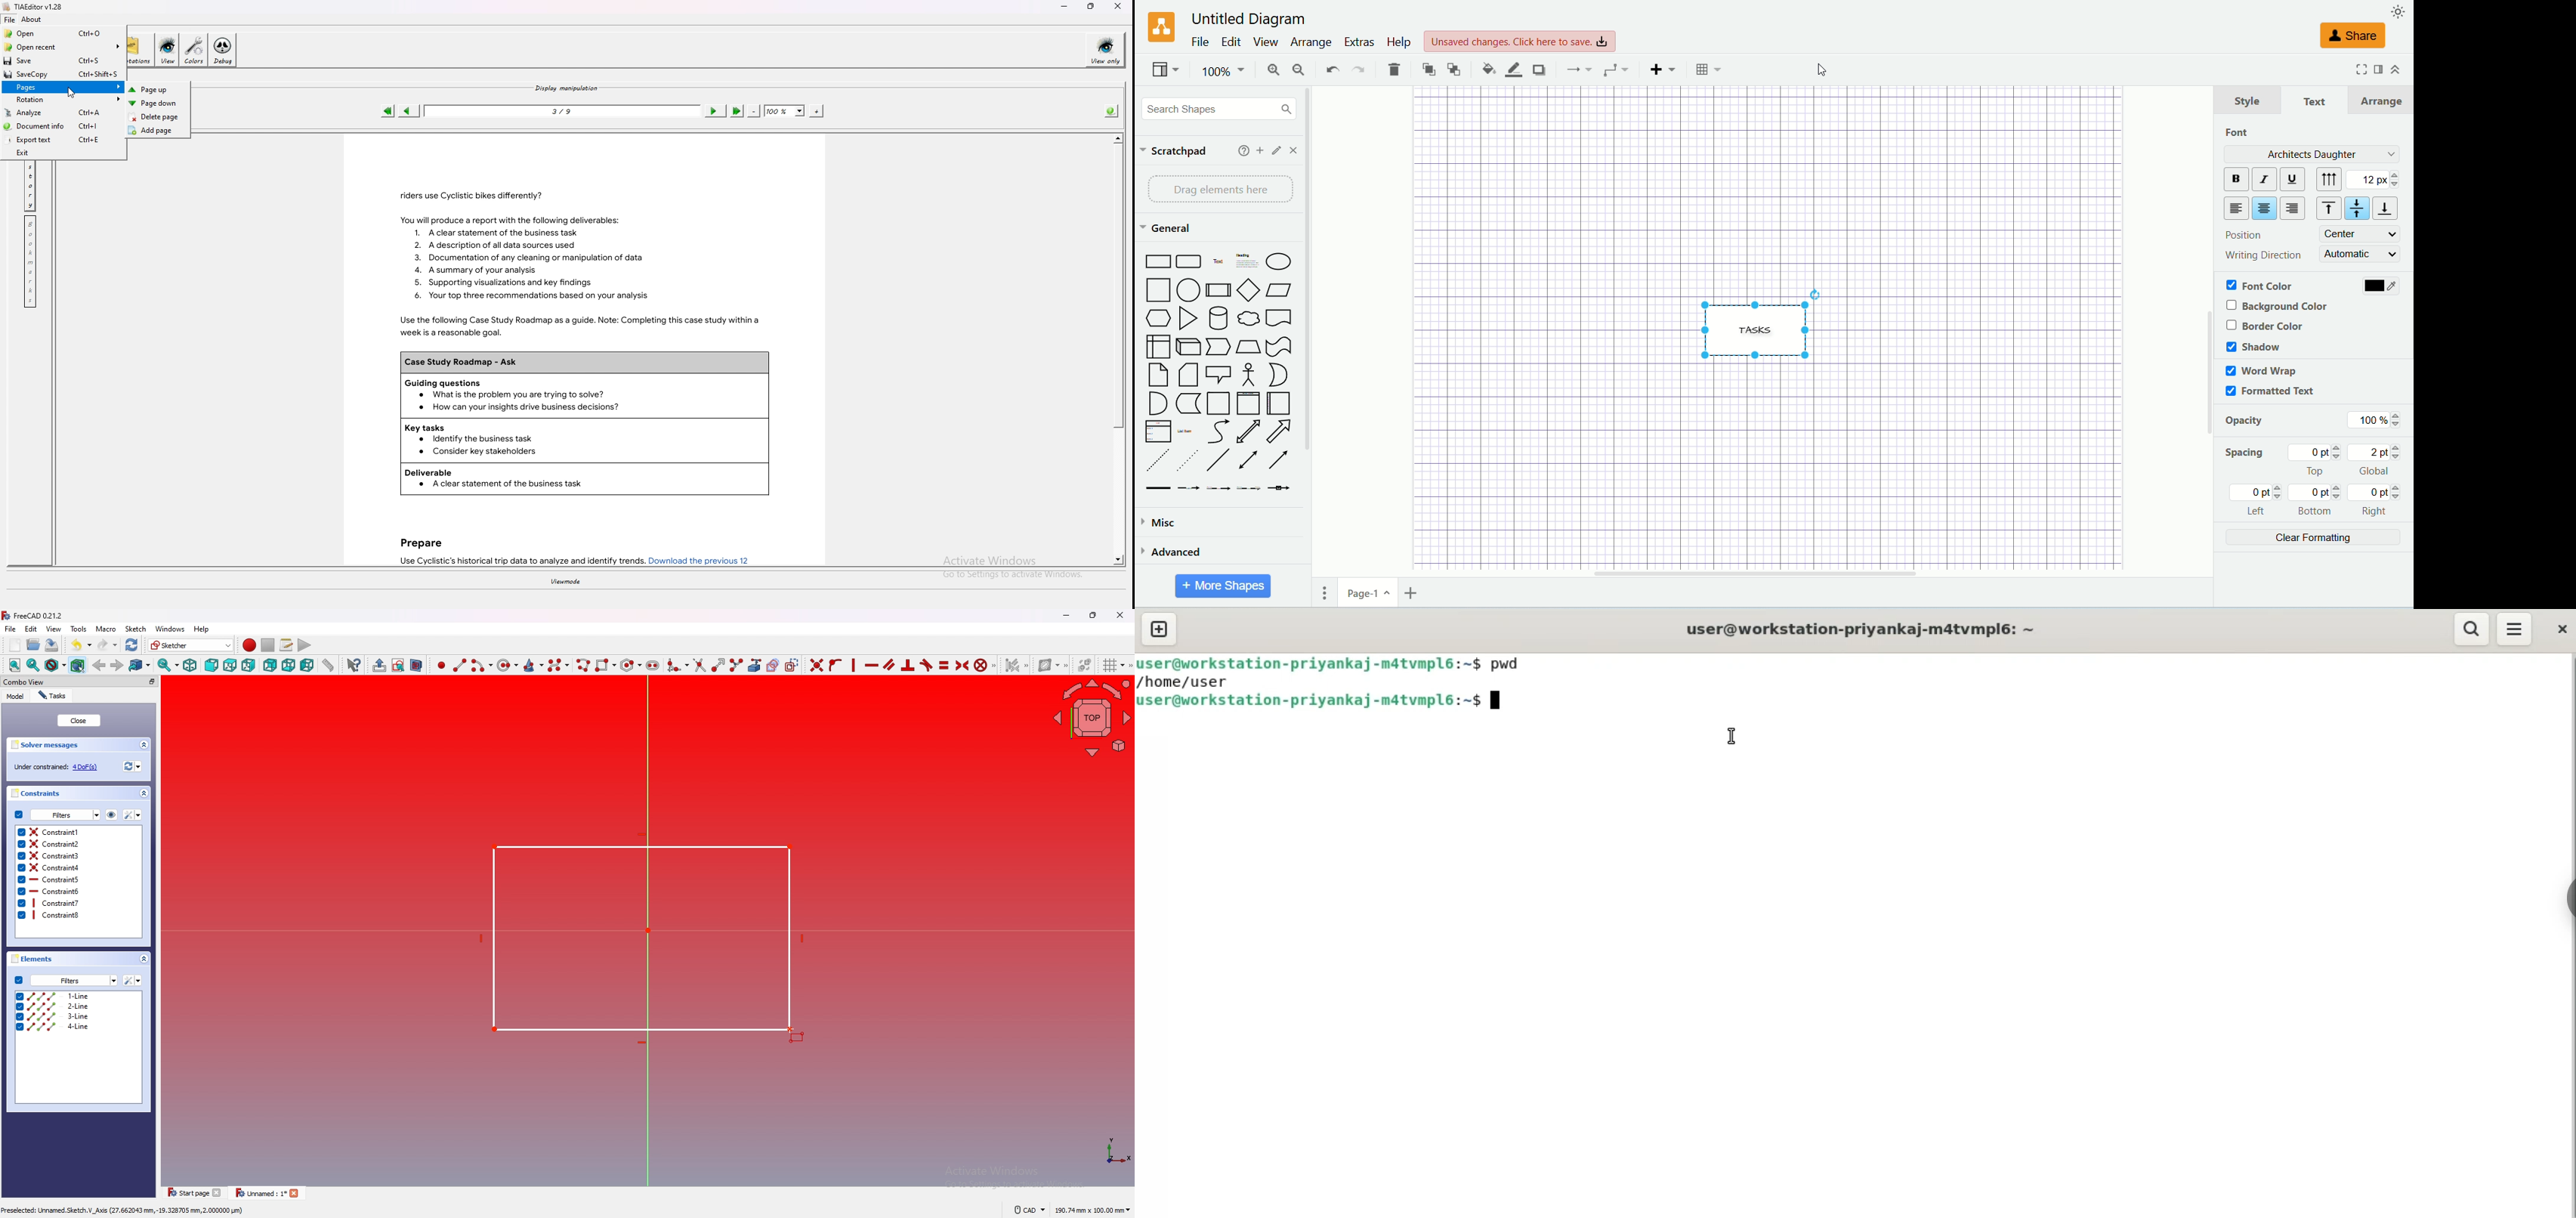 This screenshot has height=1232, width=2576. I want to click on zoom in, so click(1266, 70).